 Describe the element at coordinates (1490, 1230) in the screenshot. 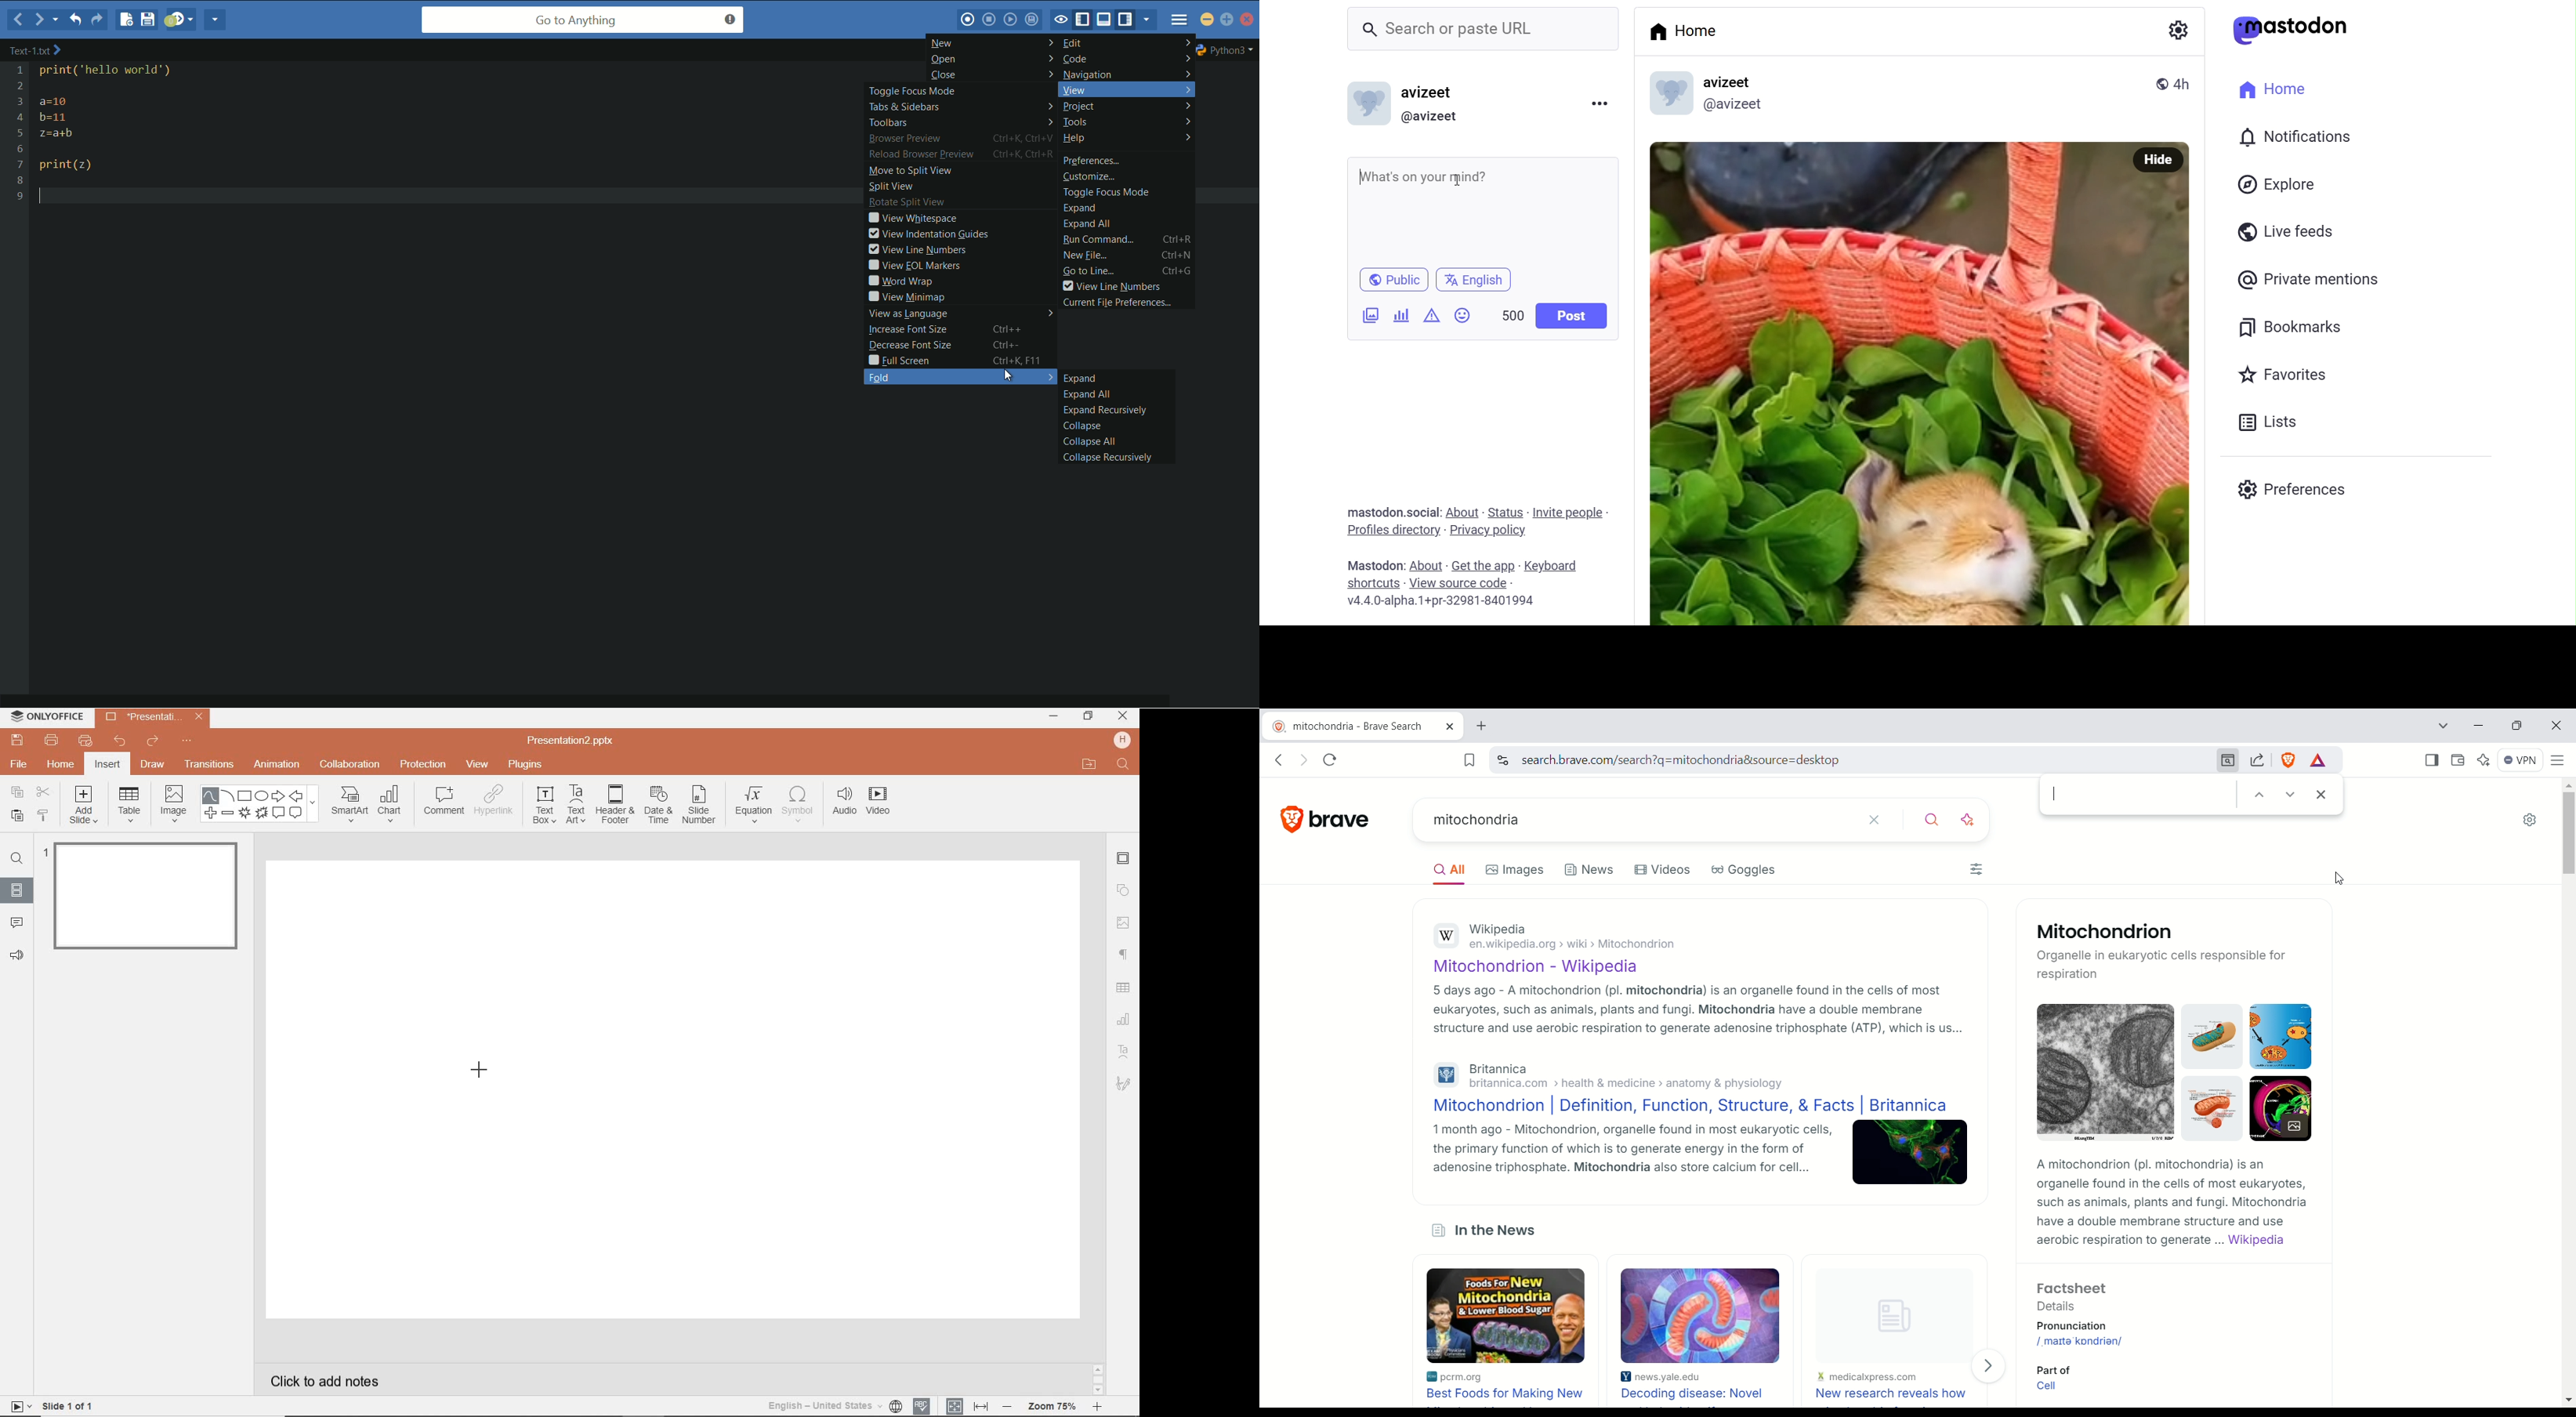

I see `in the News` at that location.